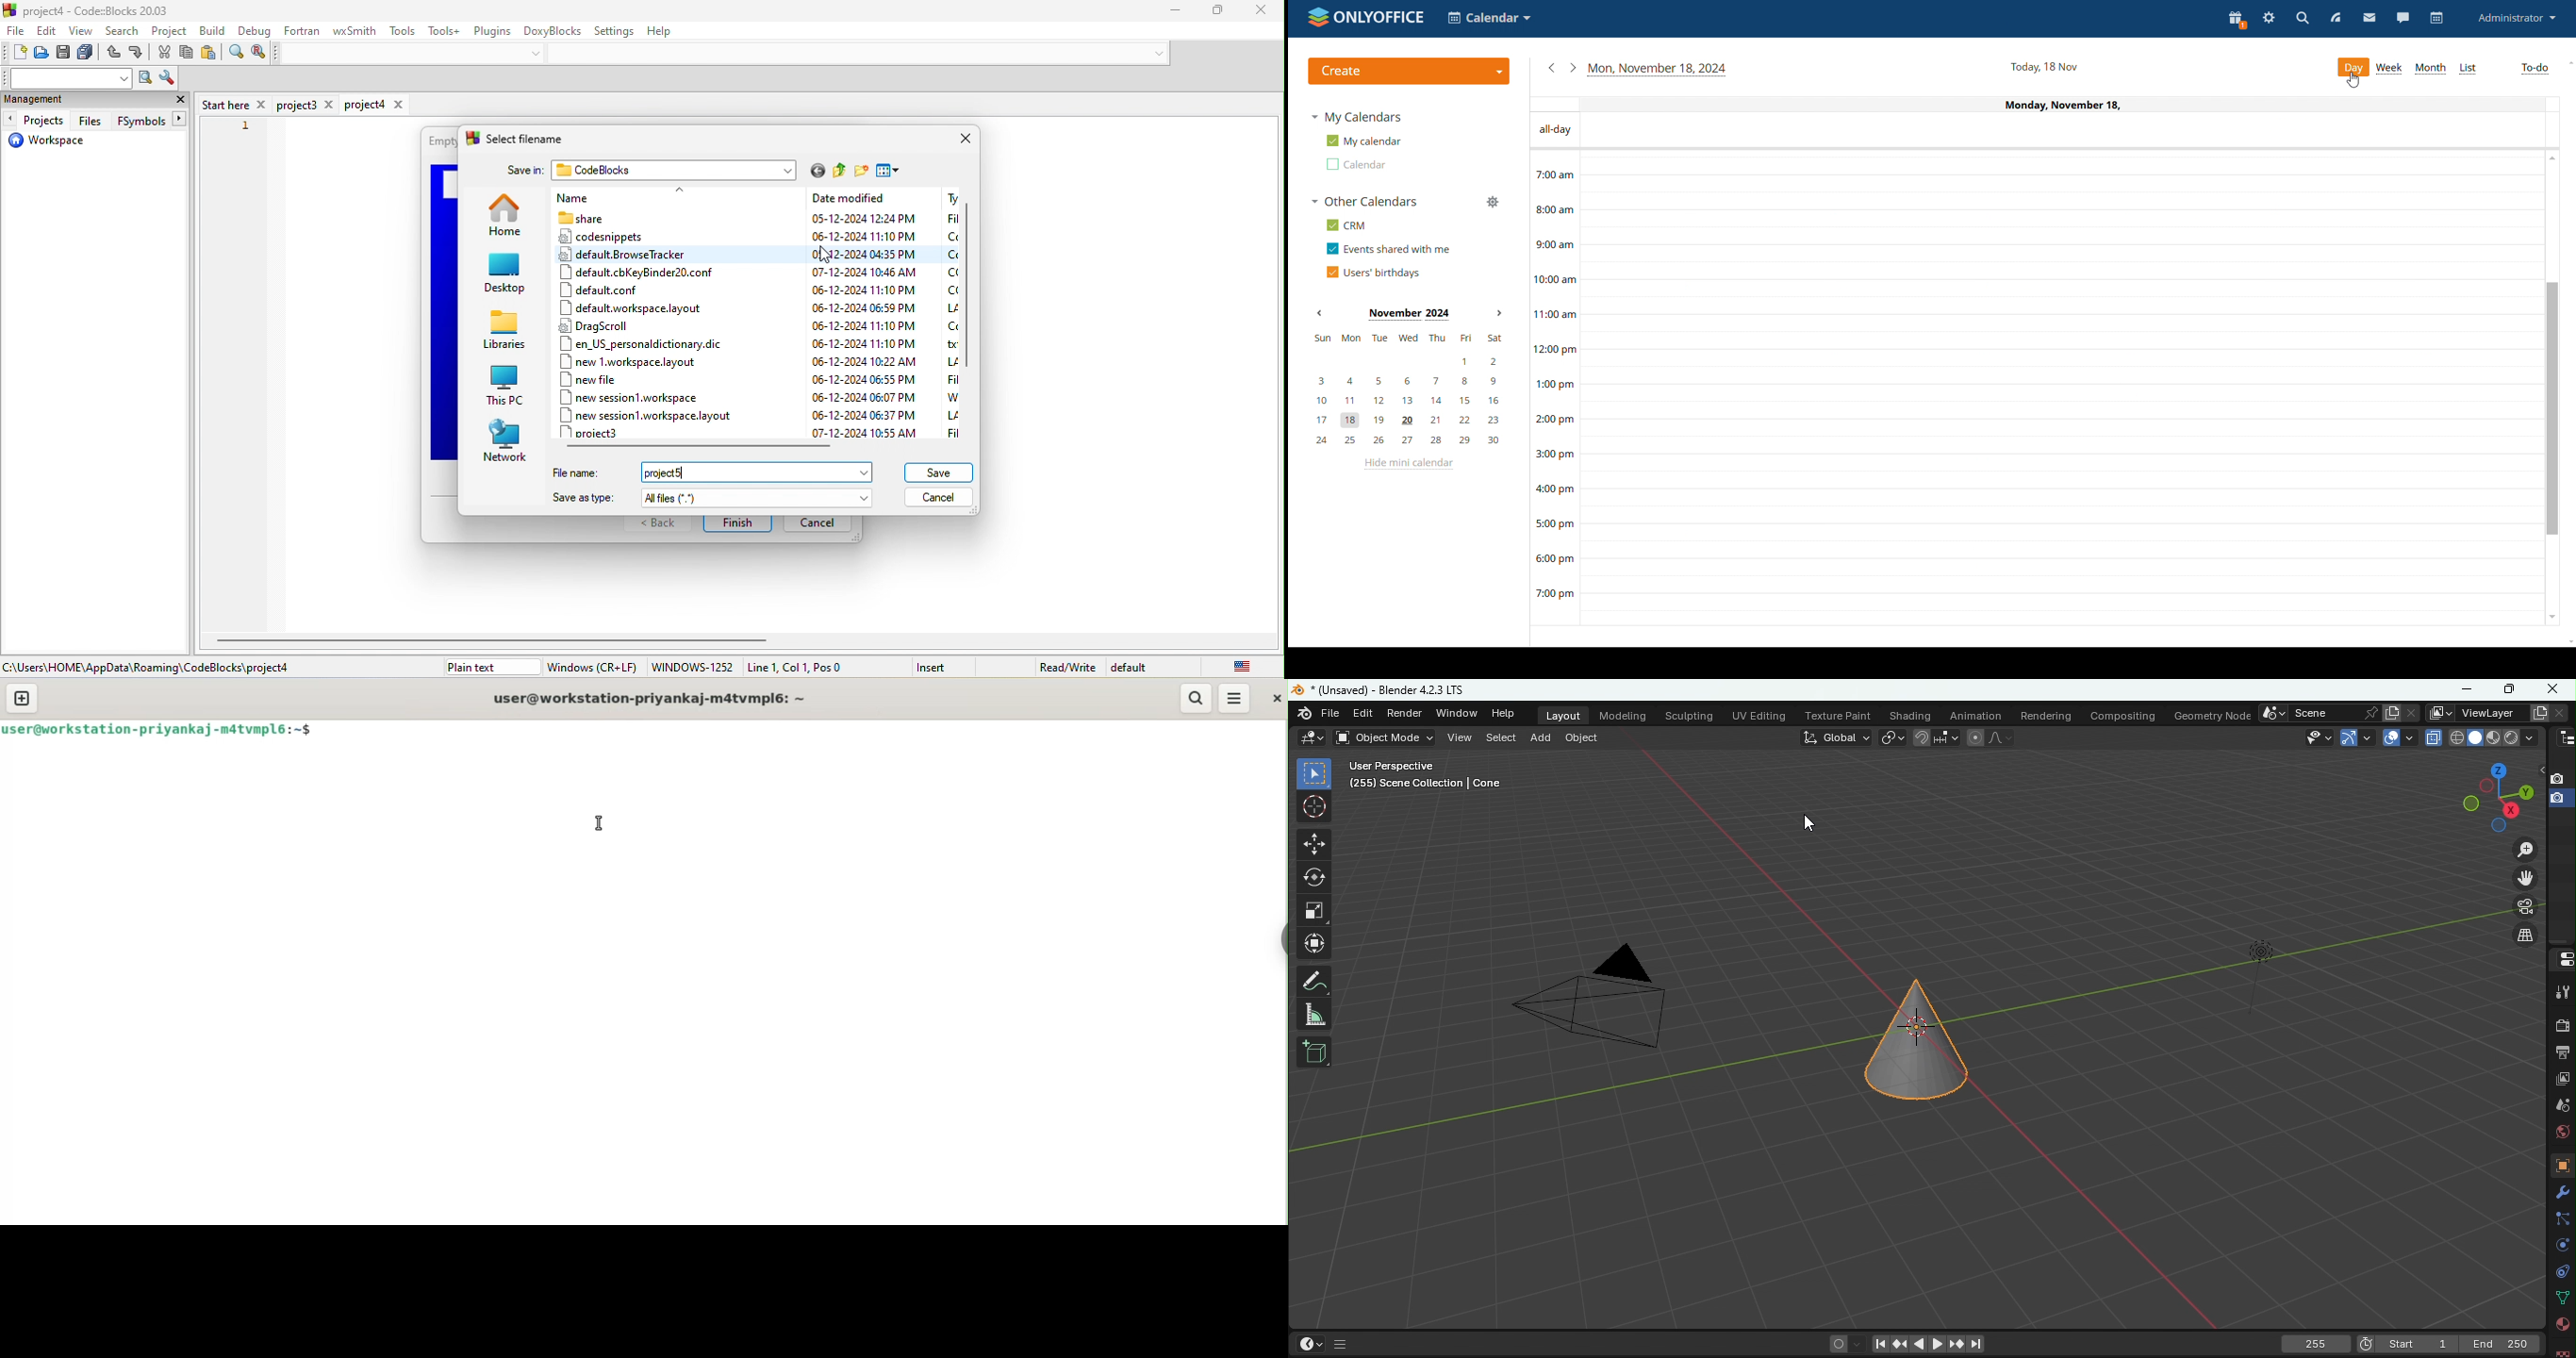 This screenshot has width=2576, height=1372. I want to click on this pc, so click(506, 387).